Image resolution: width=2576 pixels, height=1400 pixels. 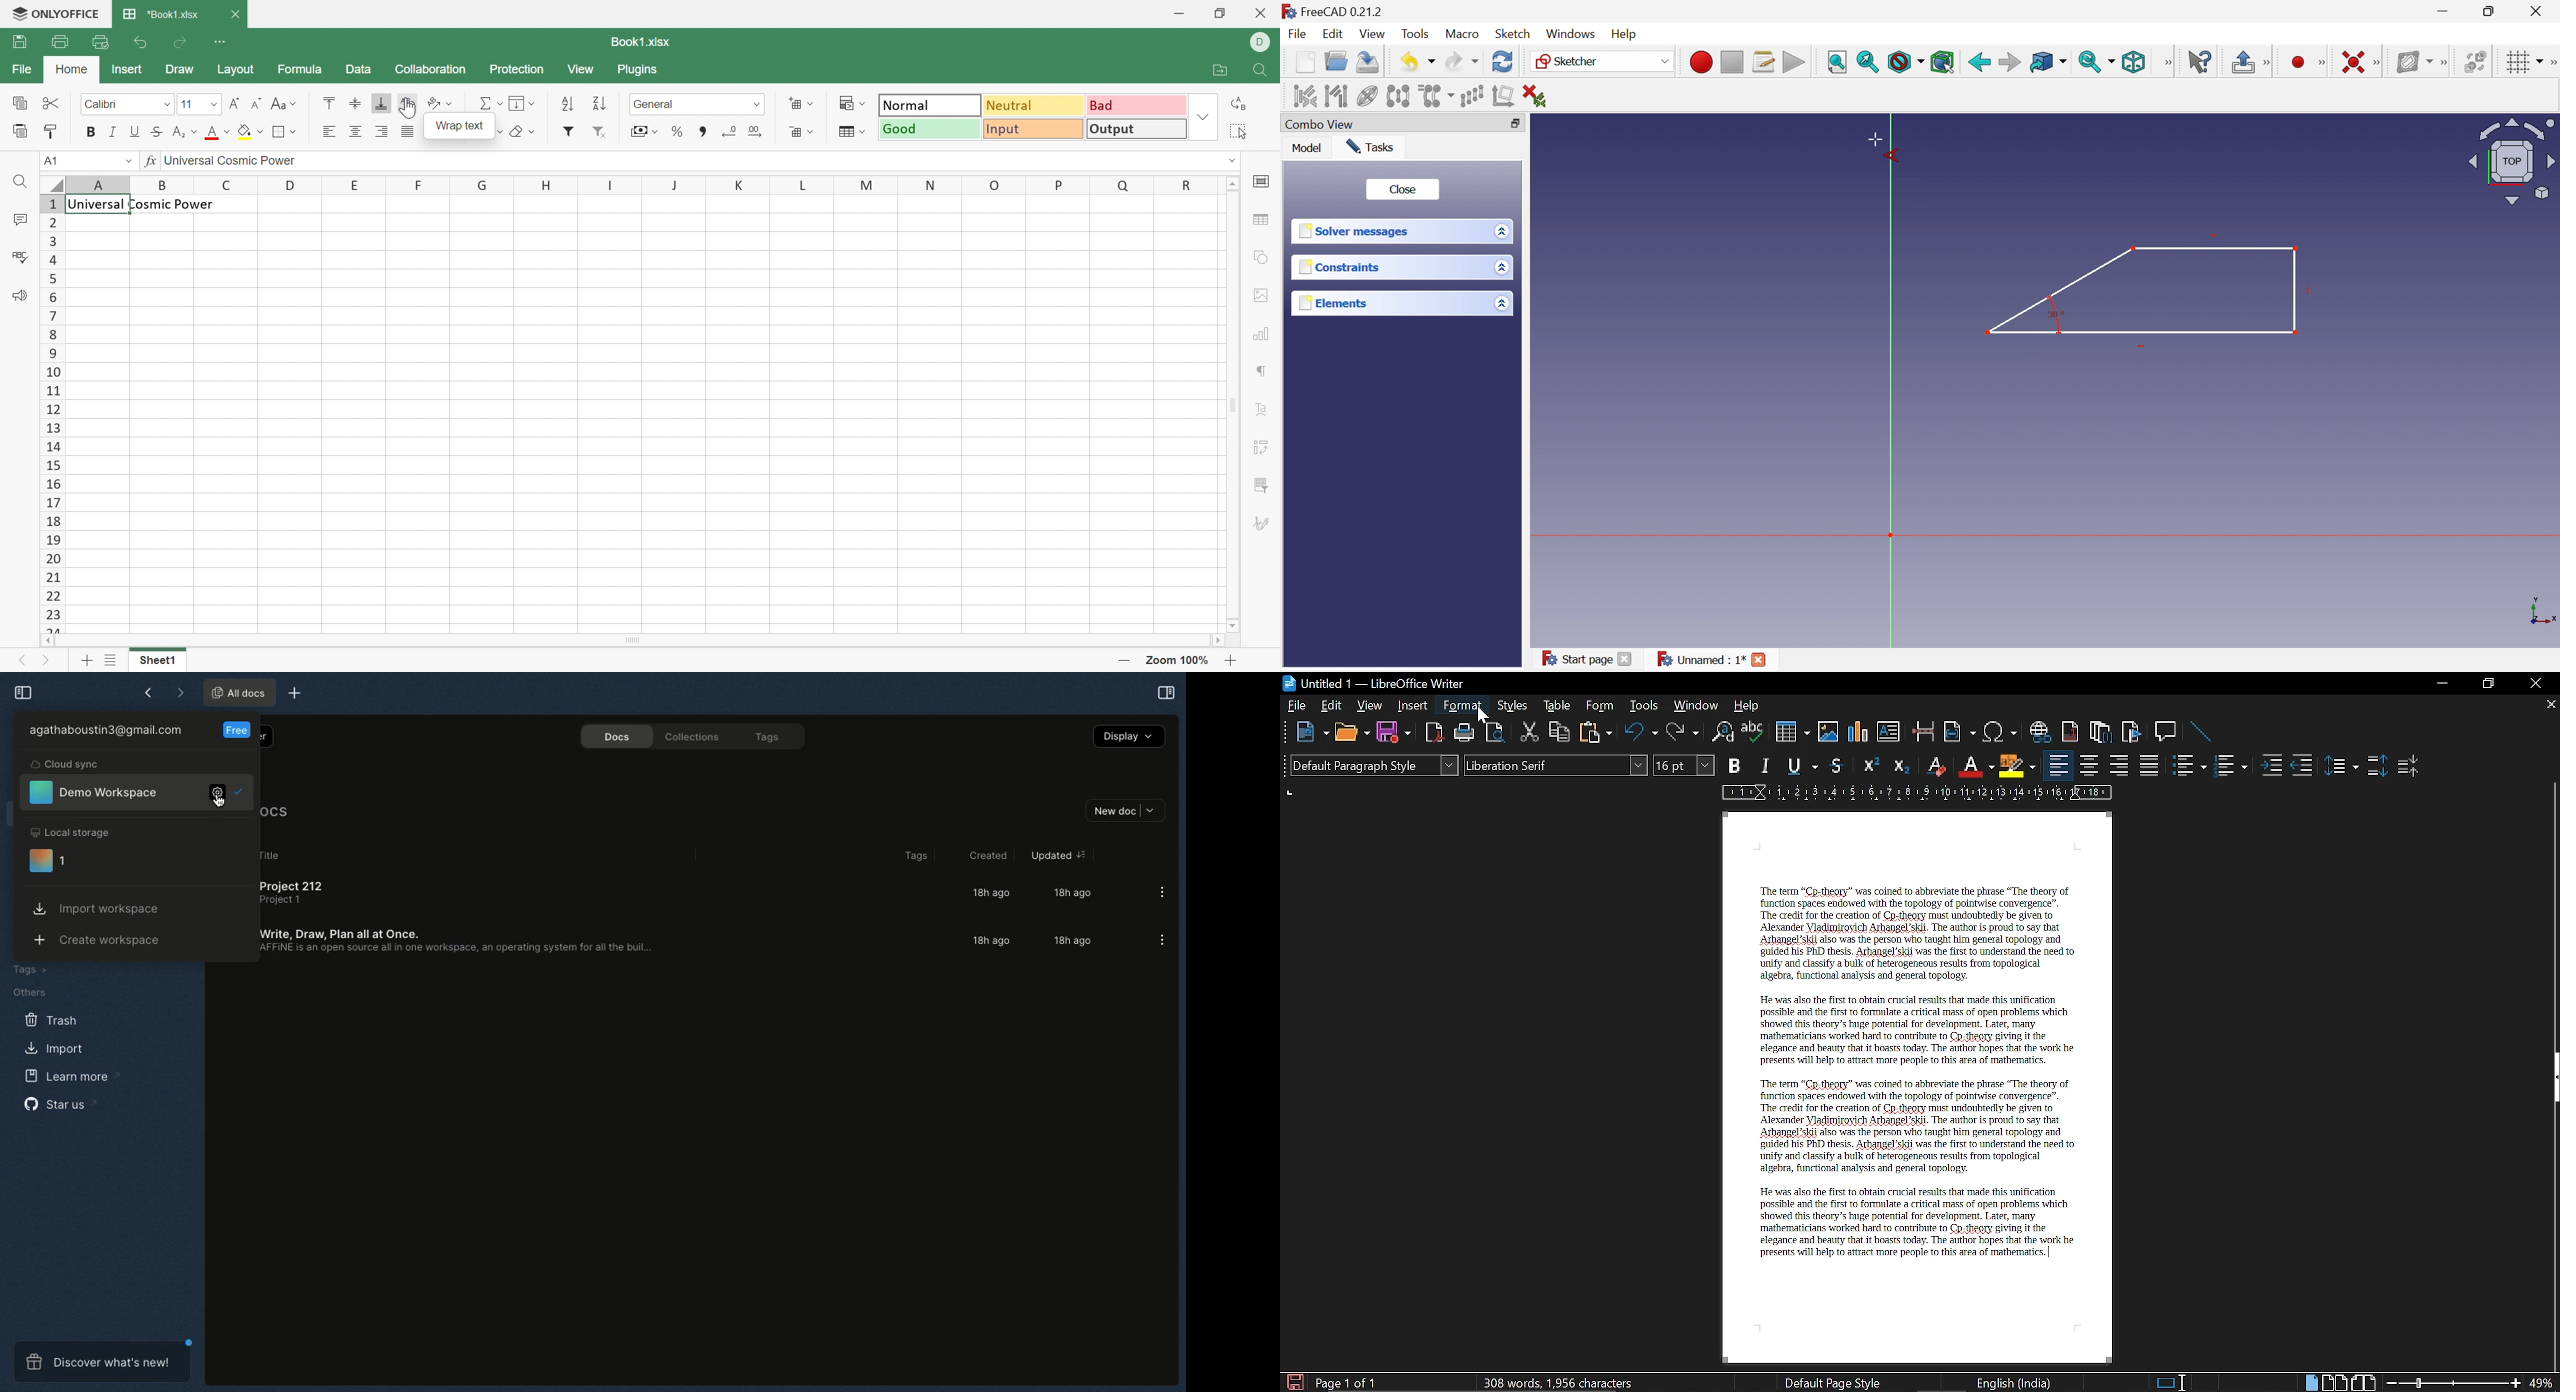 I want to click on Drop Down, so click(x=1237, y=160).